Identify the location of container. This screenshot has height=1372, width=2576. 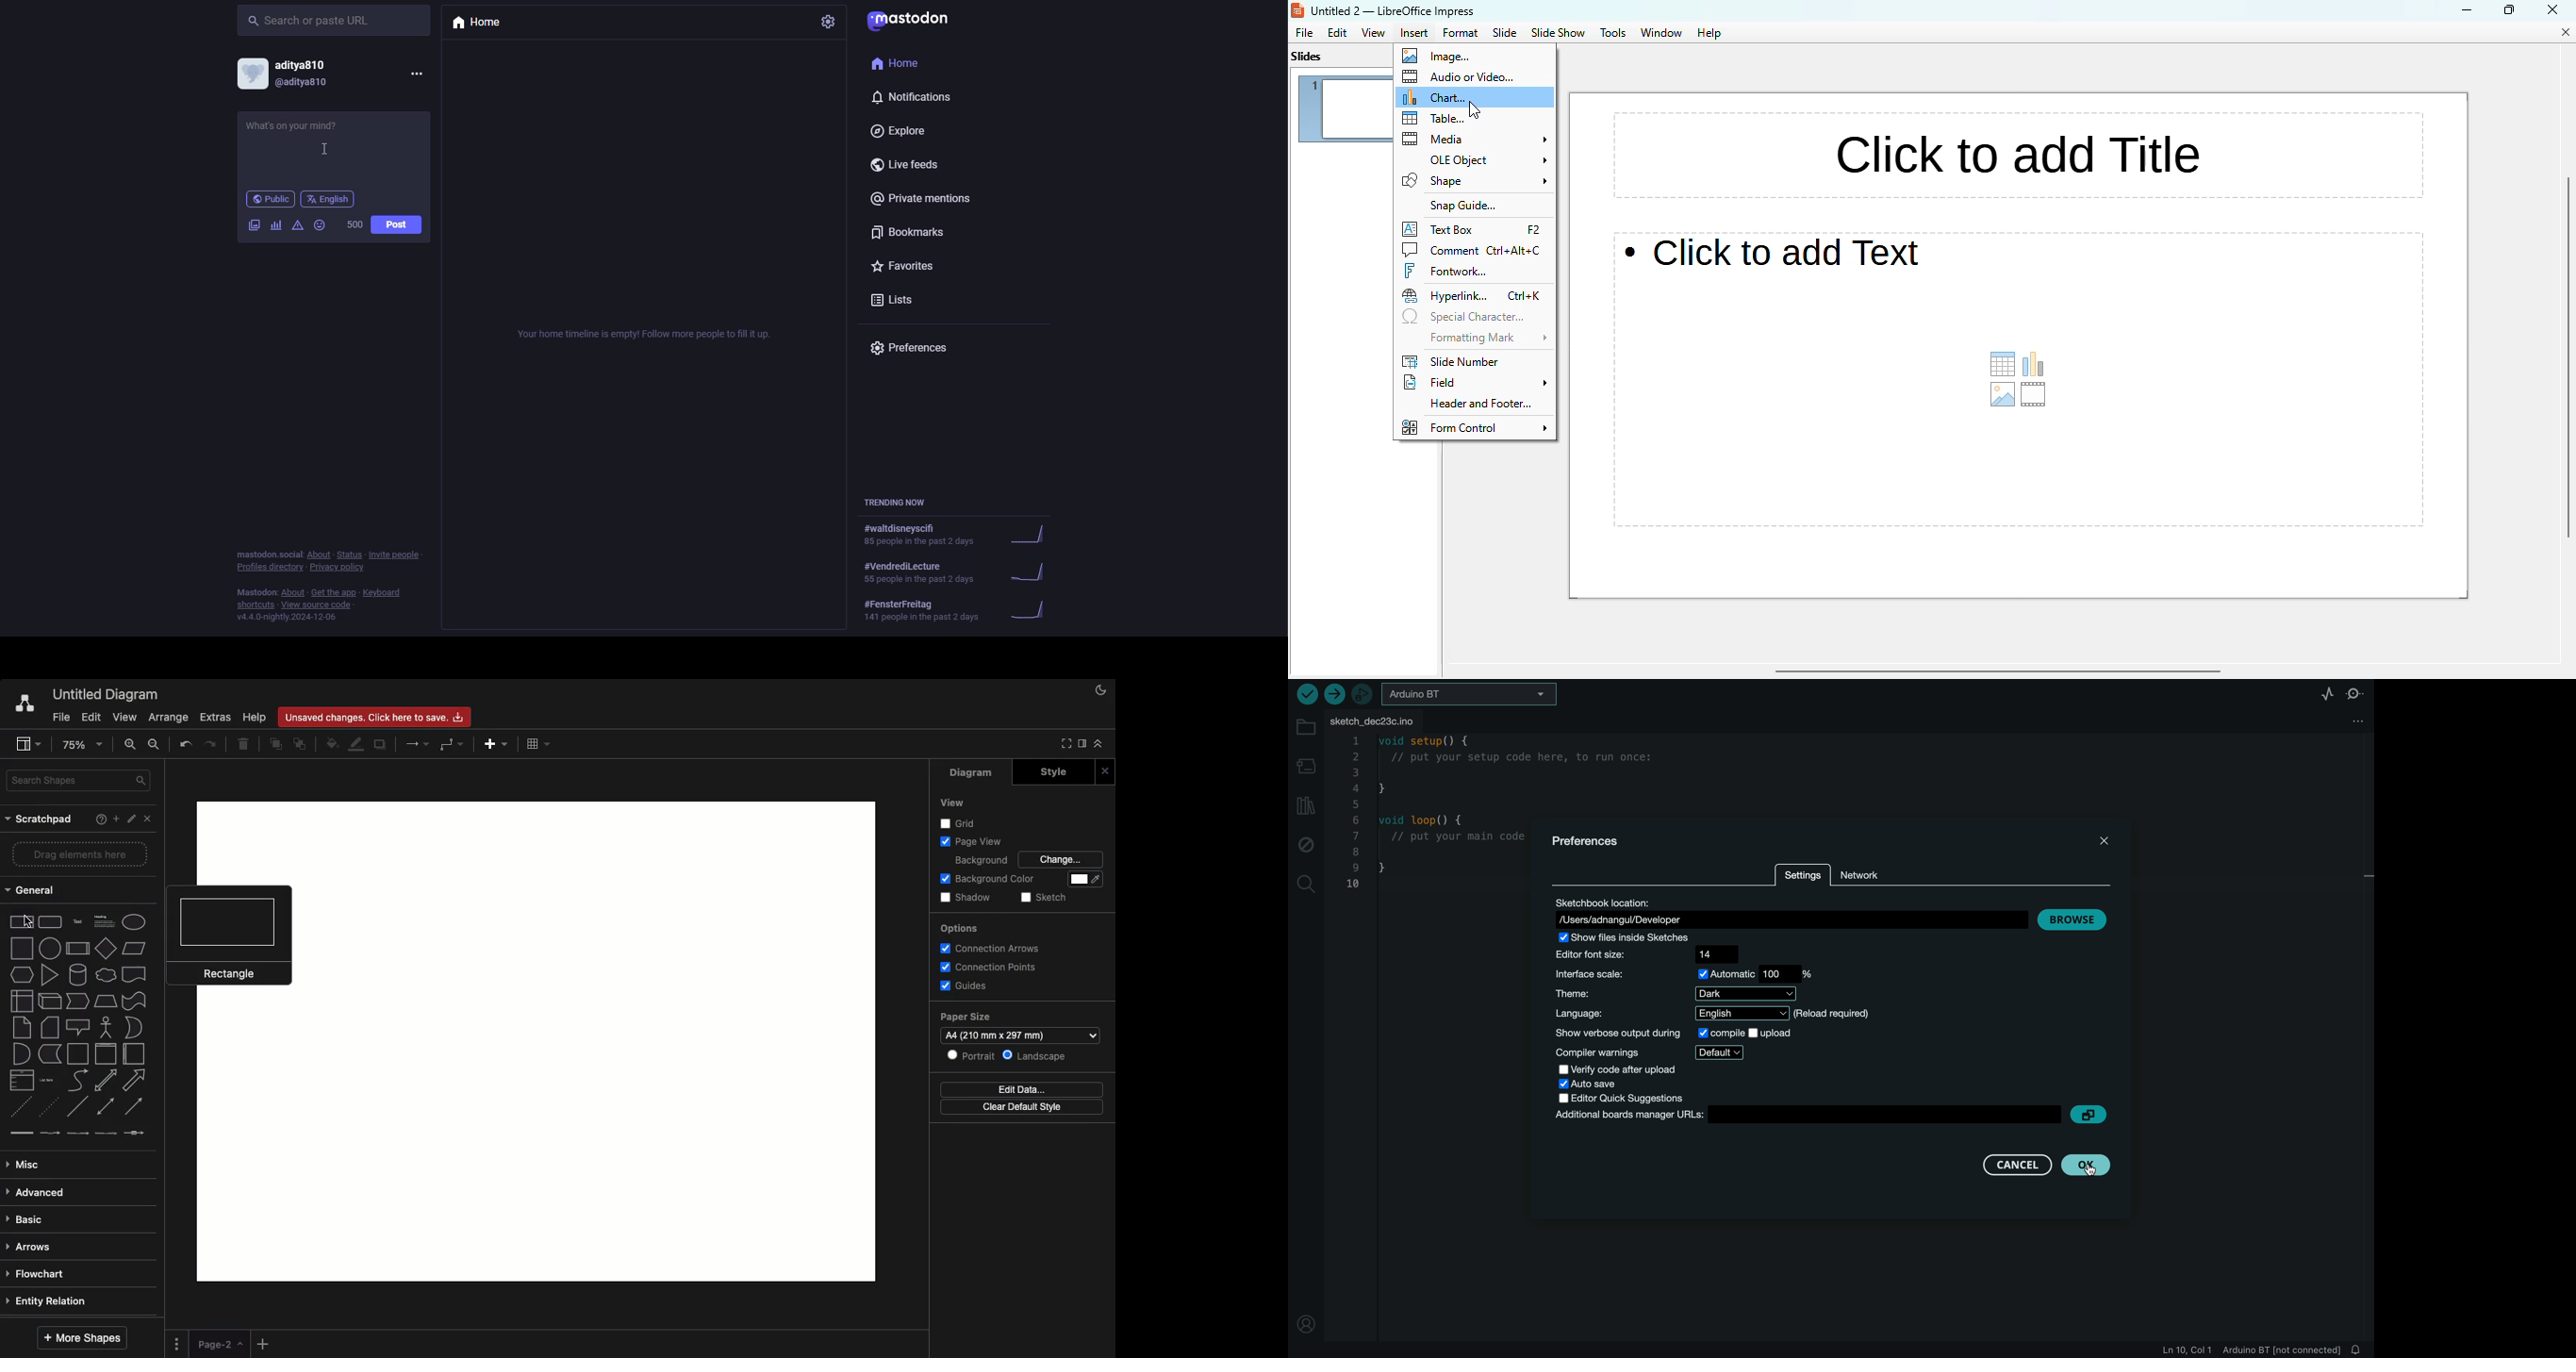
(77, 1053).